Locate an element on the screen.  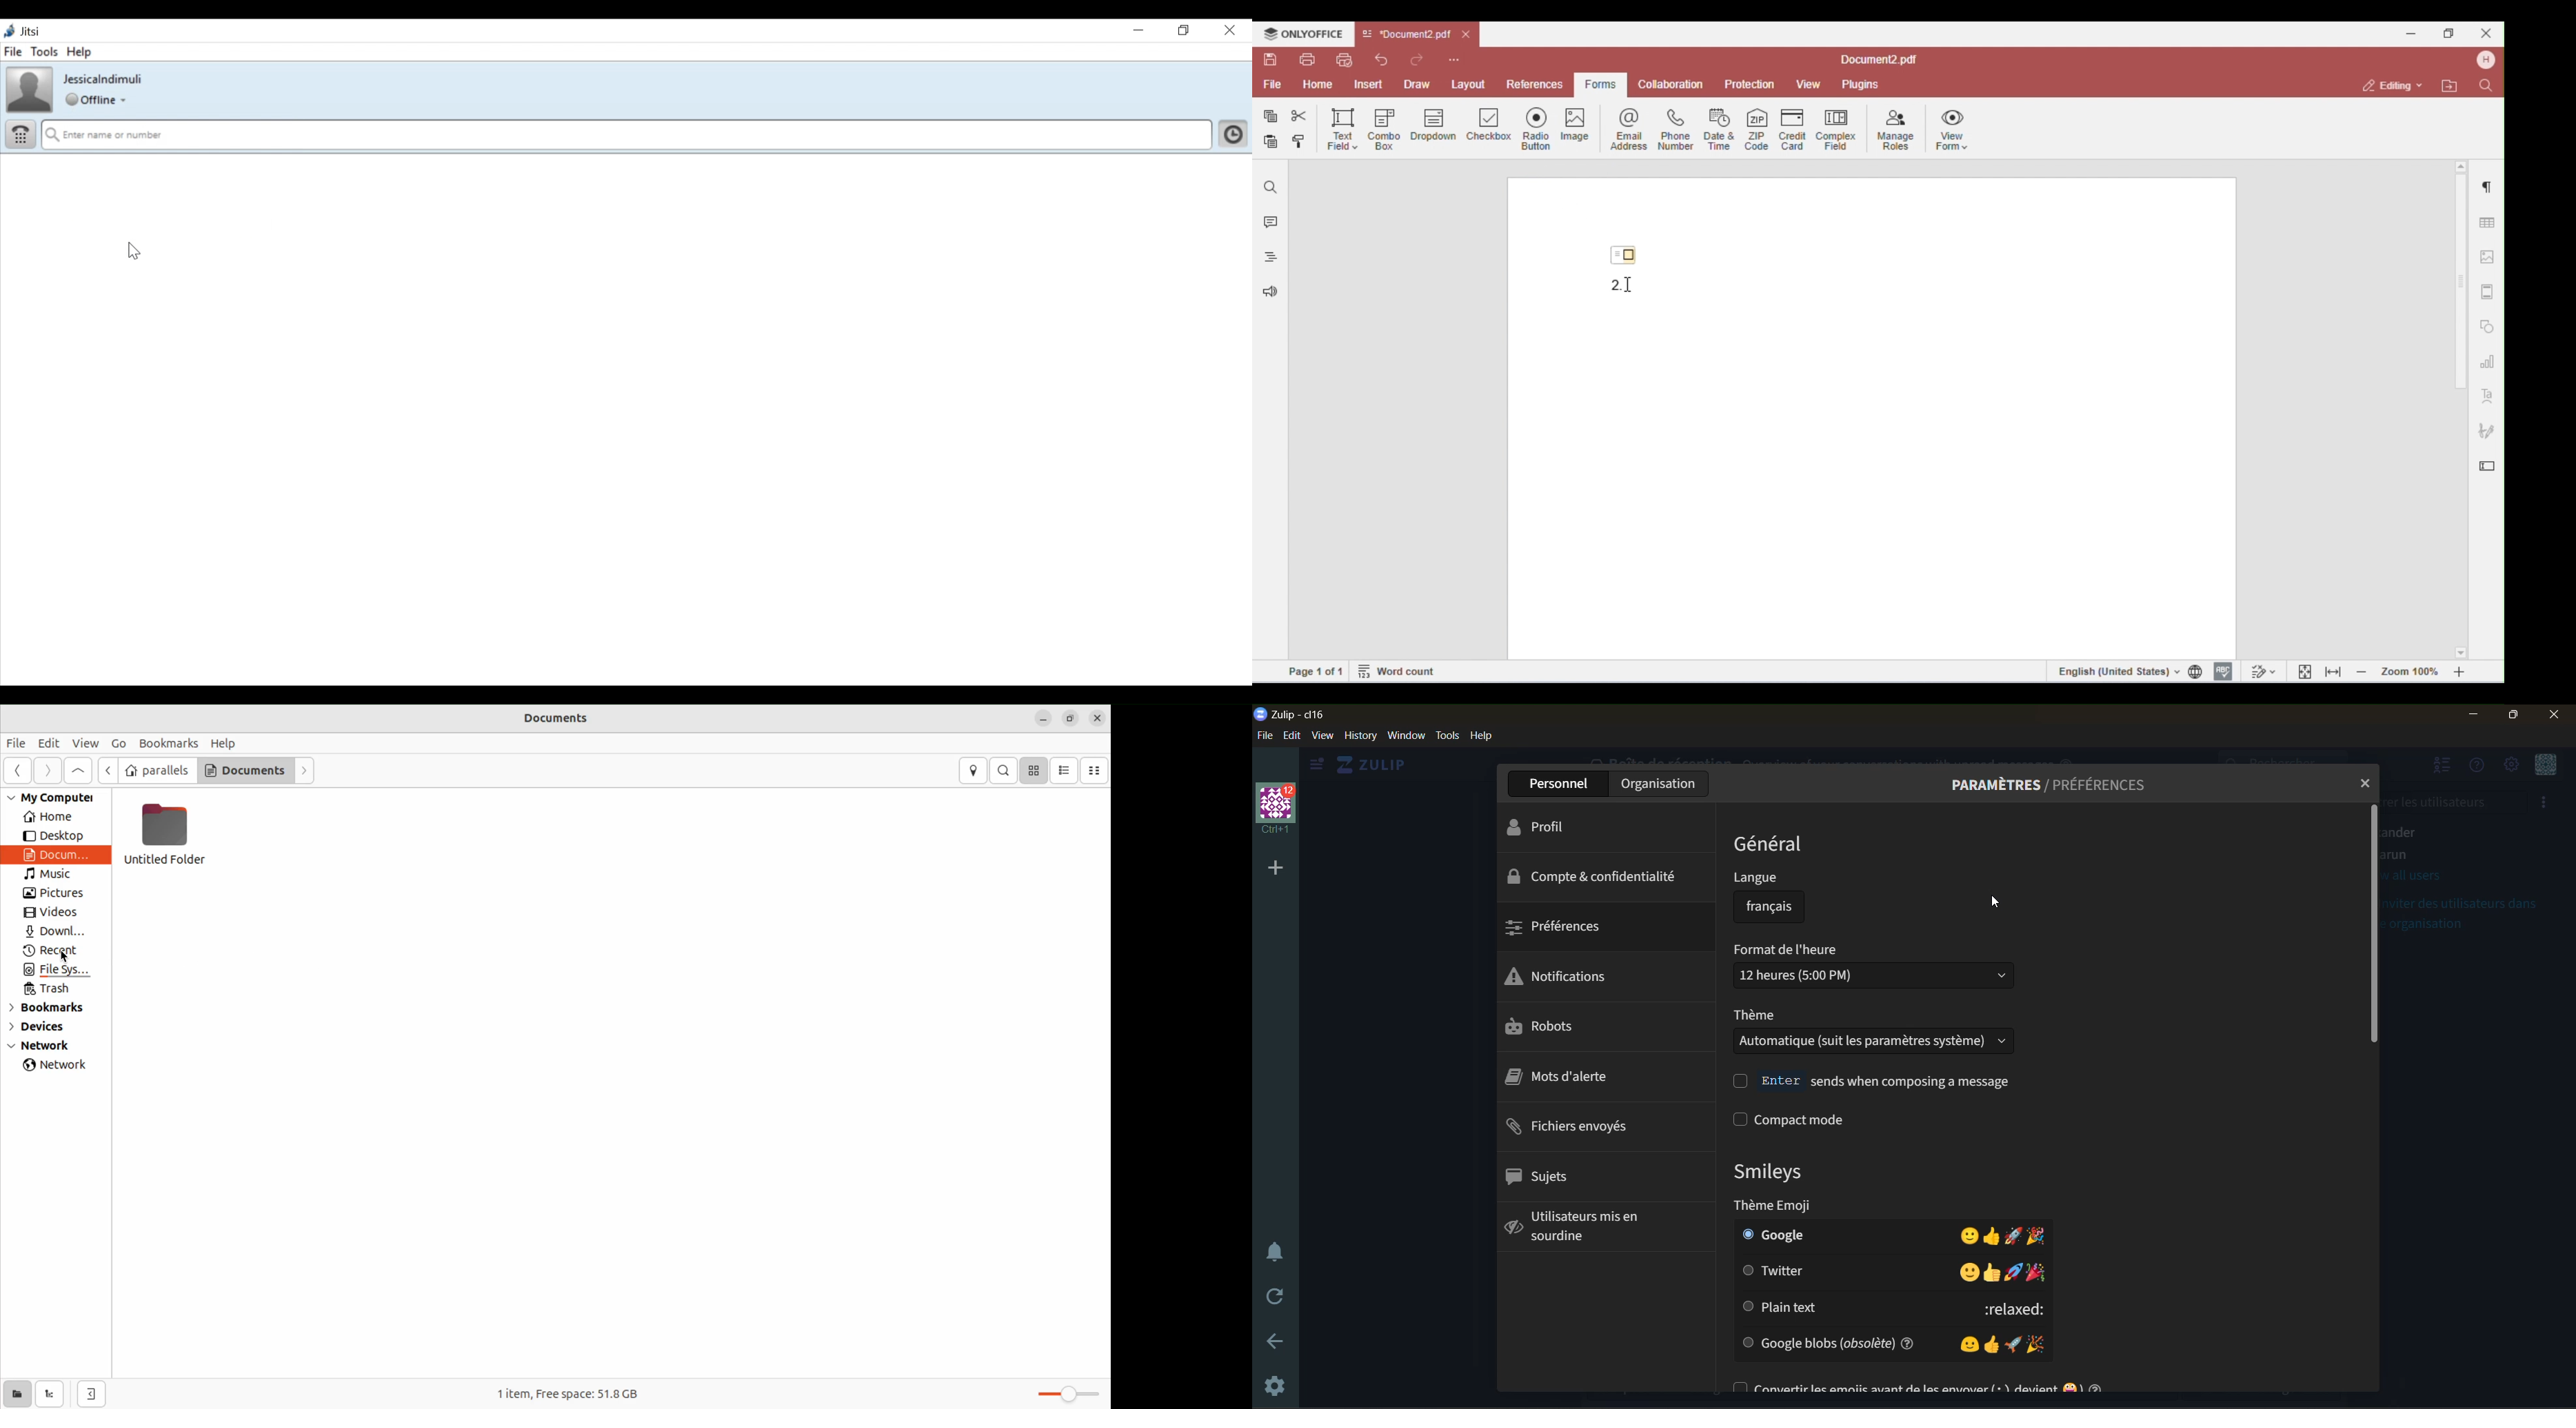
file system is located at coordinates (54, 970).